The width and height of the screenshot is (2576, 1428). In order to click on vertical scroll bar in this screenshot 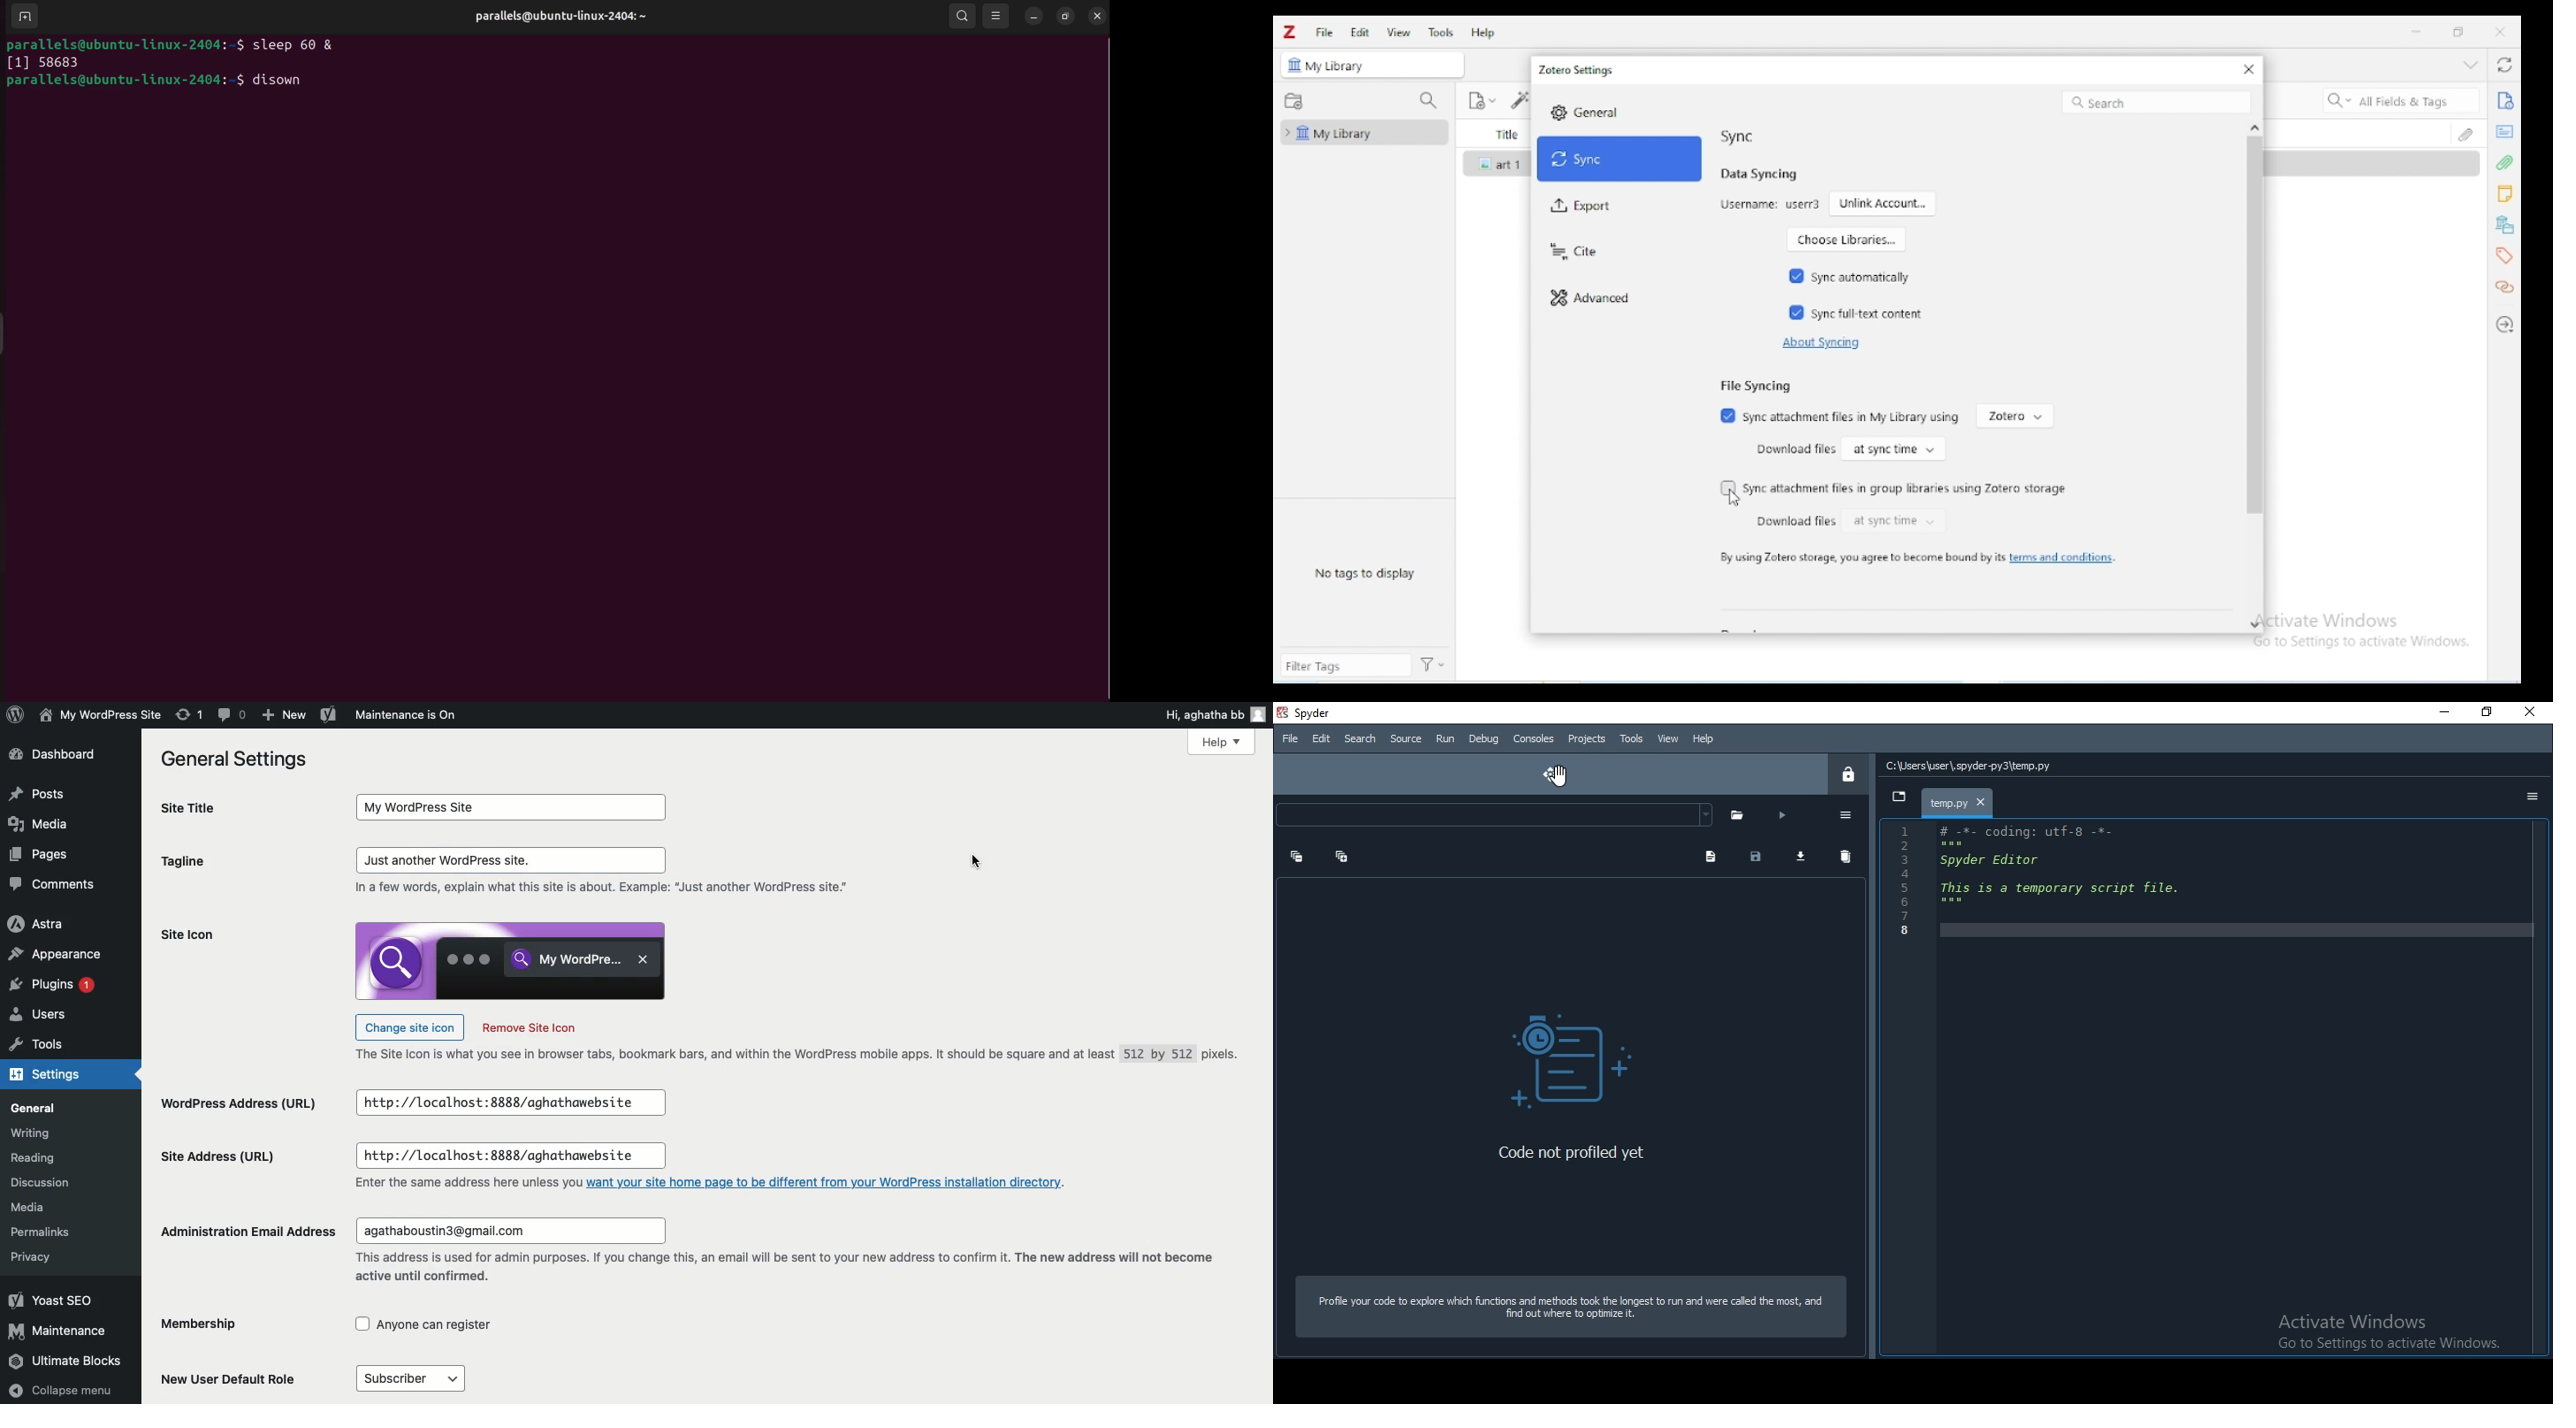, I will do `click(2254, 364)`.